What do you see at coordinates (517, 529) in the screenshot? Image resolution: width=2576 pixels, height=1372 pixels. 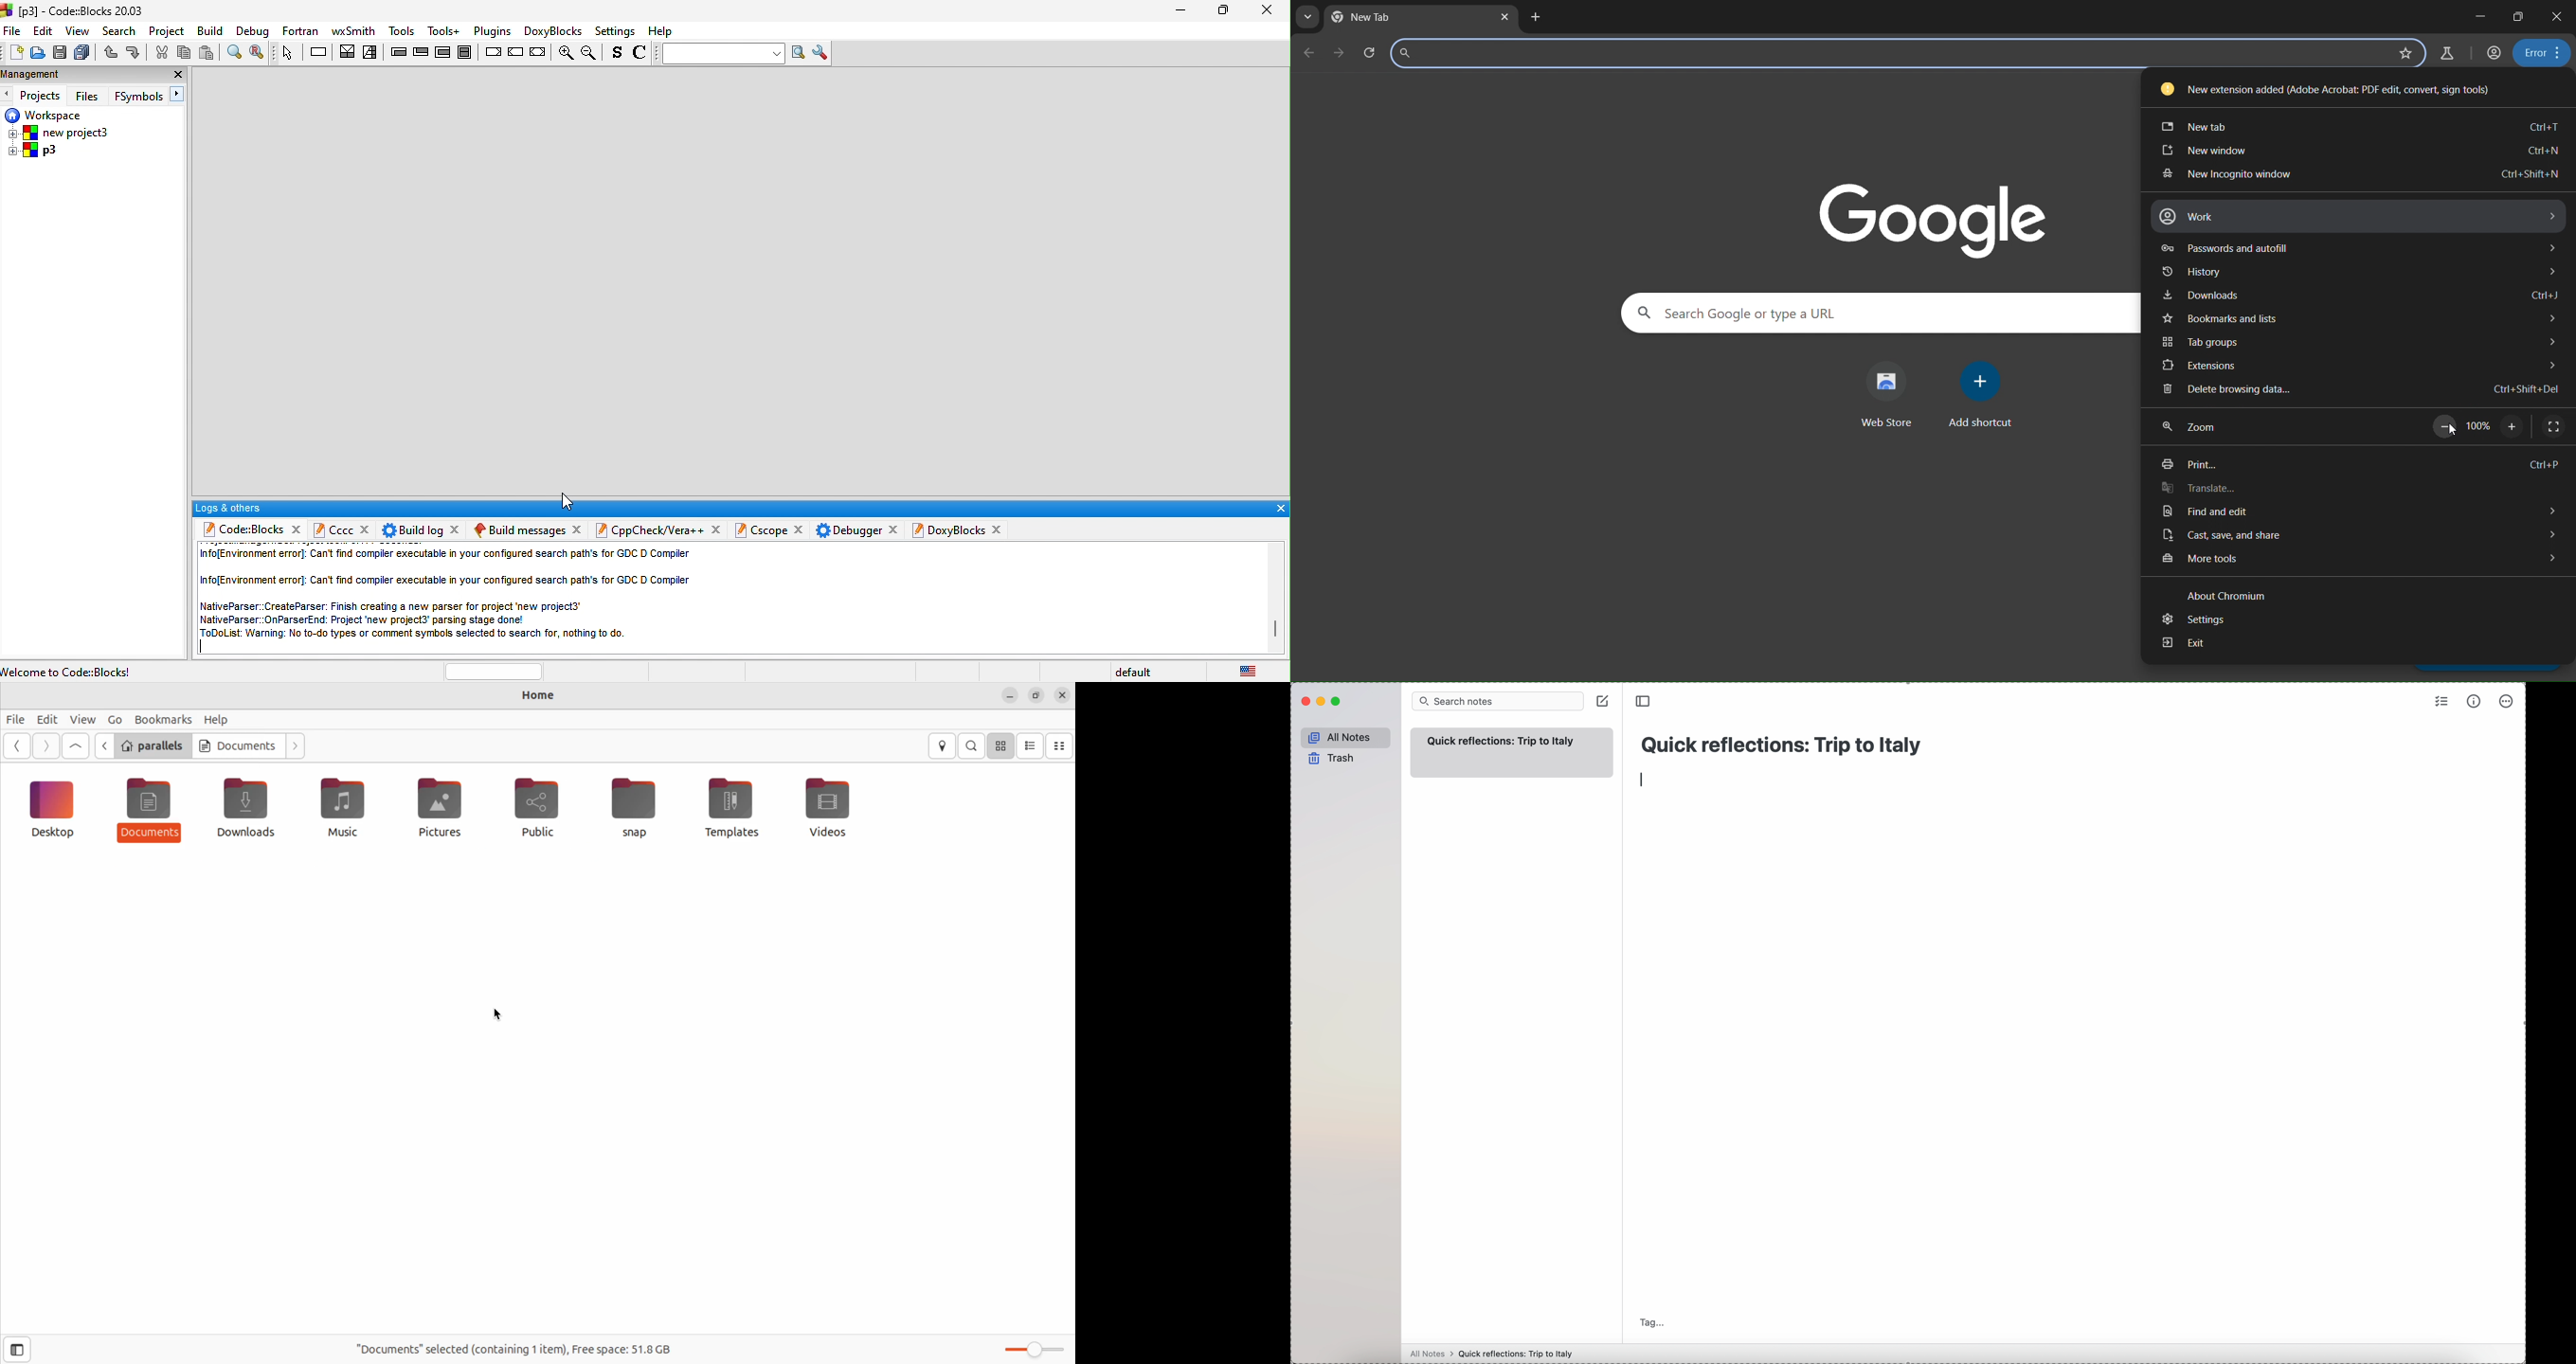 I see `message panel appeared` at bounding box center [517, 529].